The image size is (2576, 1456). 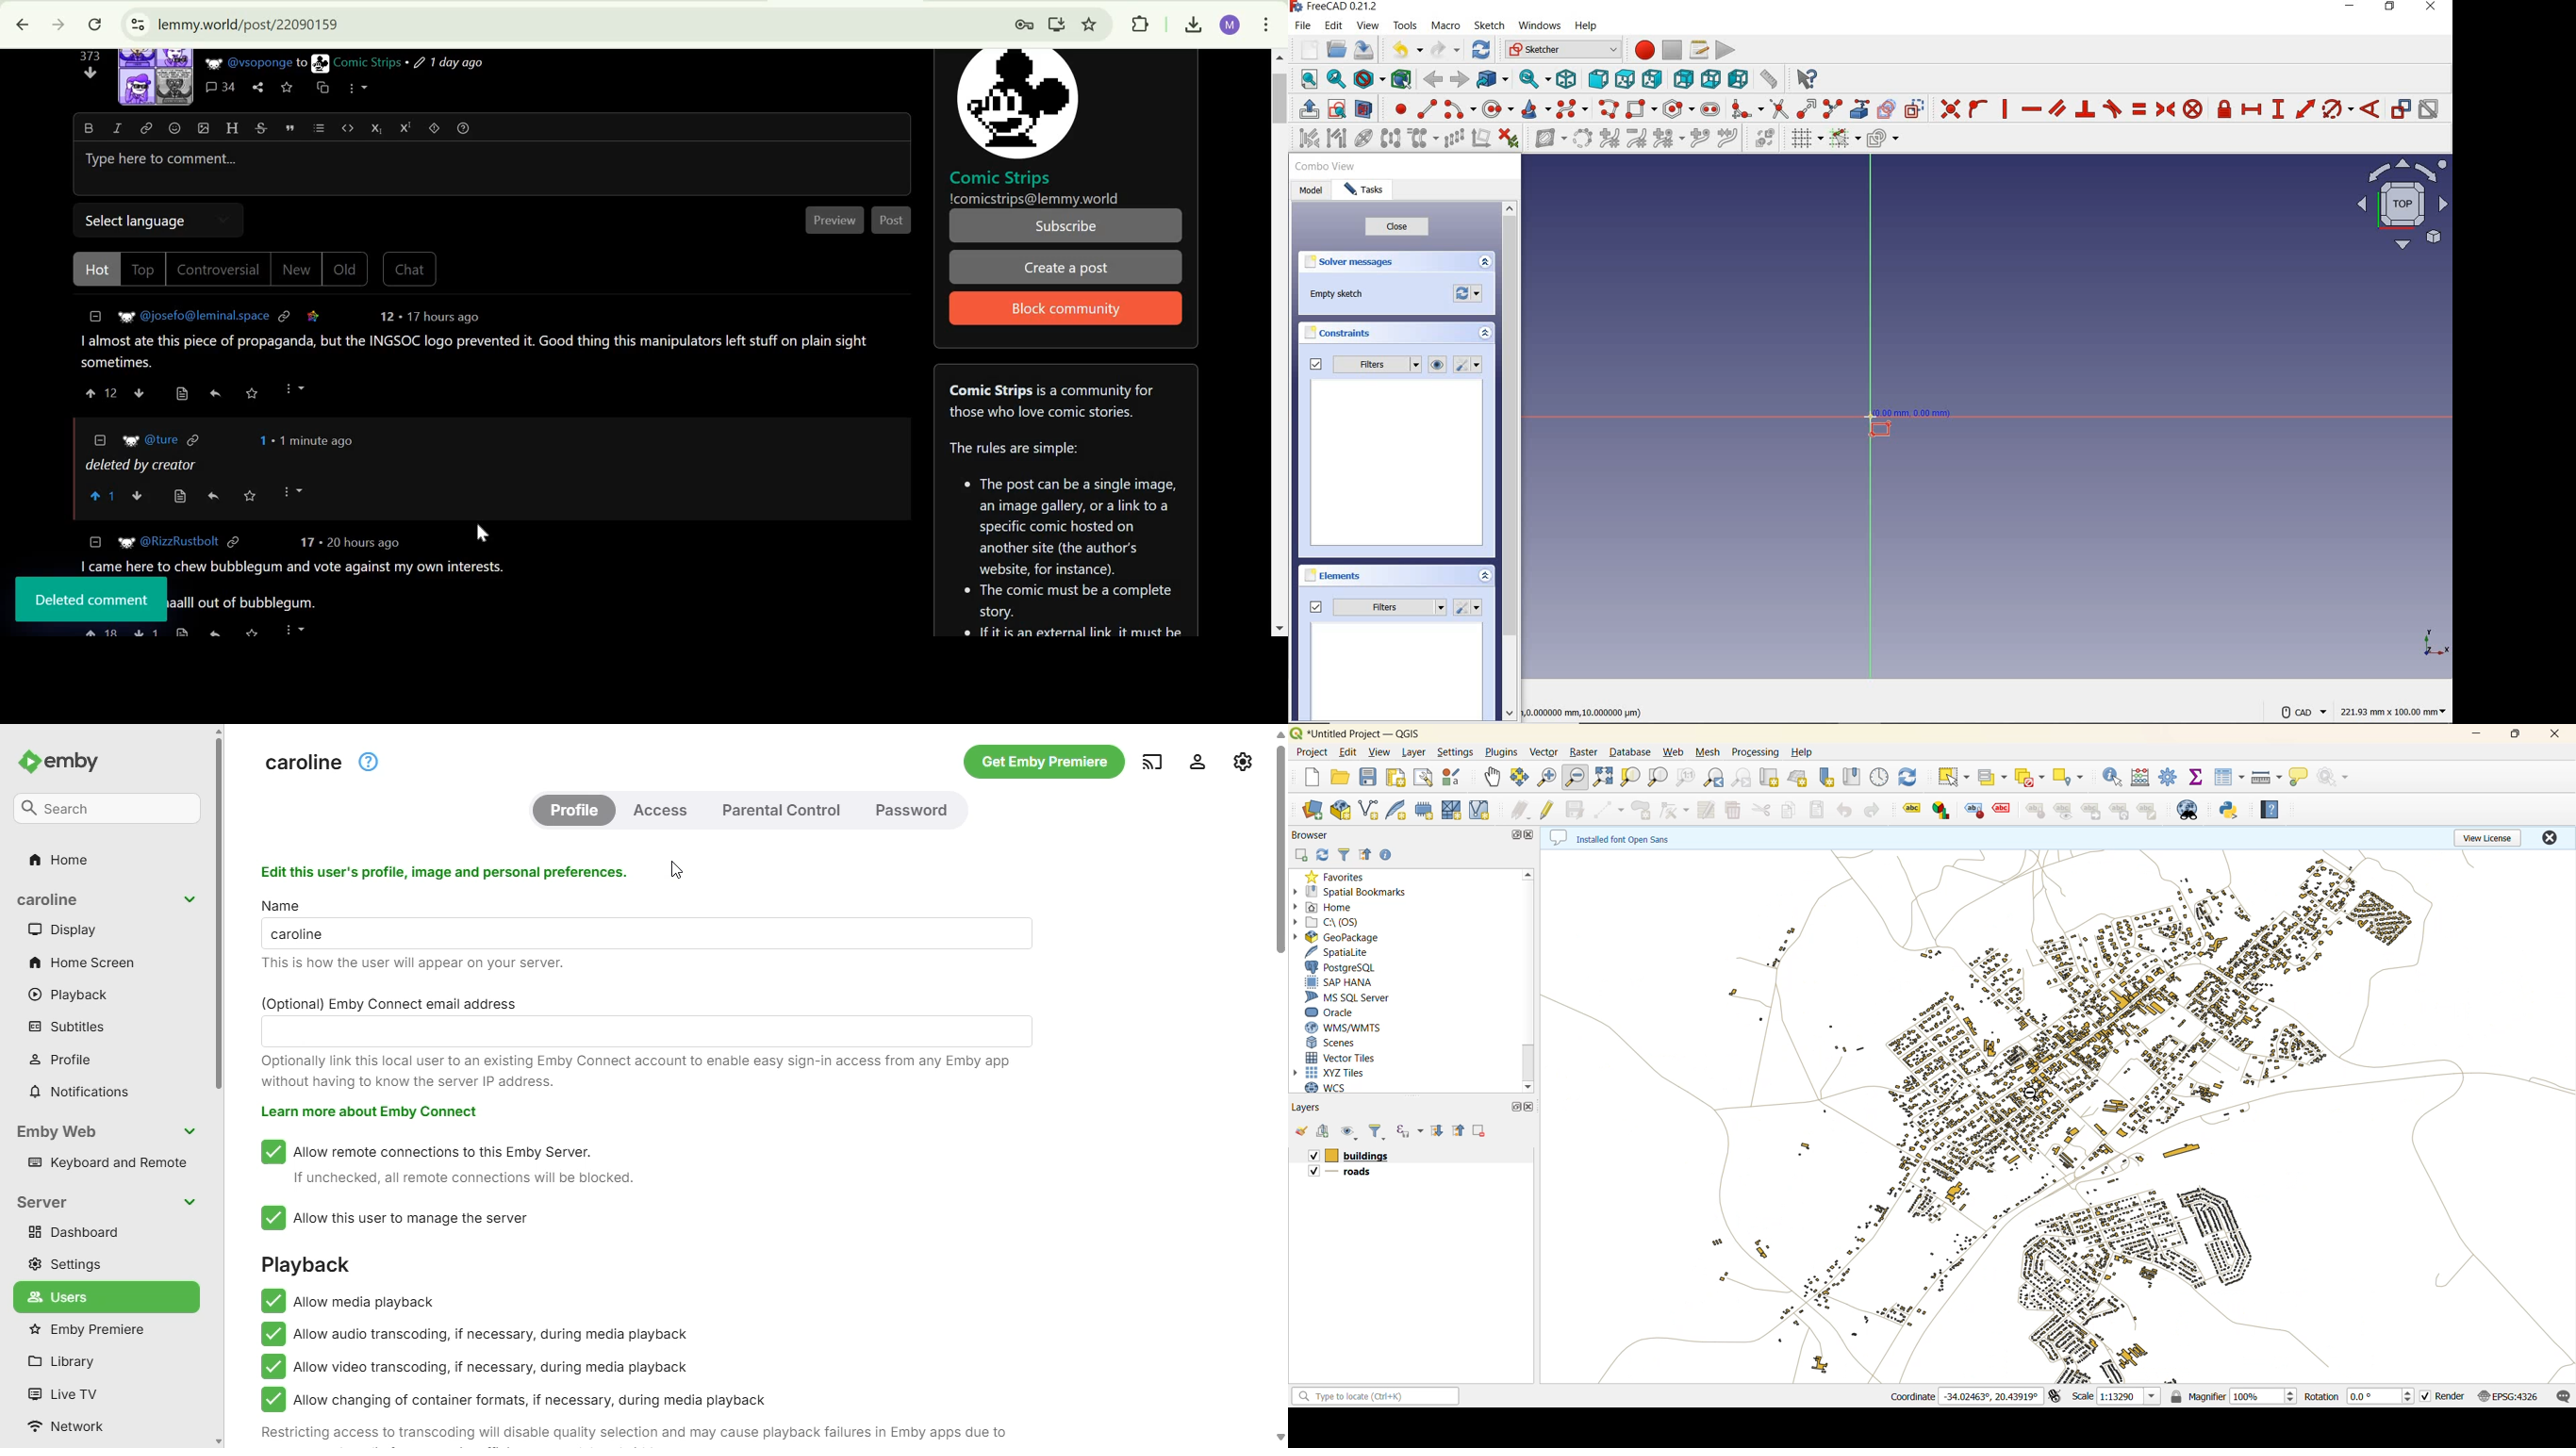 What do you see at coordinates (2396, 711) in the screenshot?
I see `dimension` at bounding box center [2396, 711].